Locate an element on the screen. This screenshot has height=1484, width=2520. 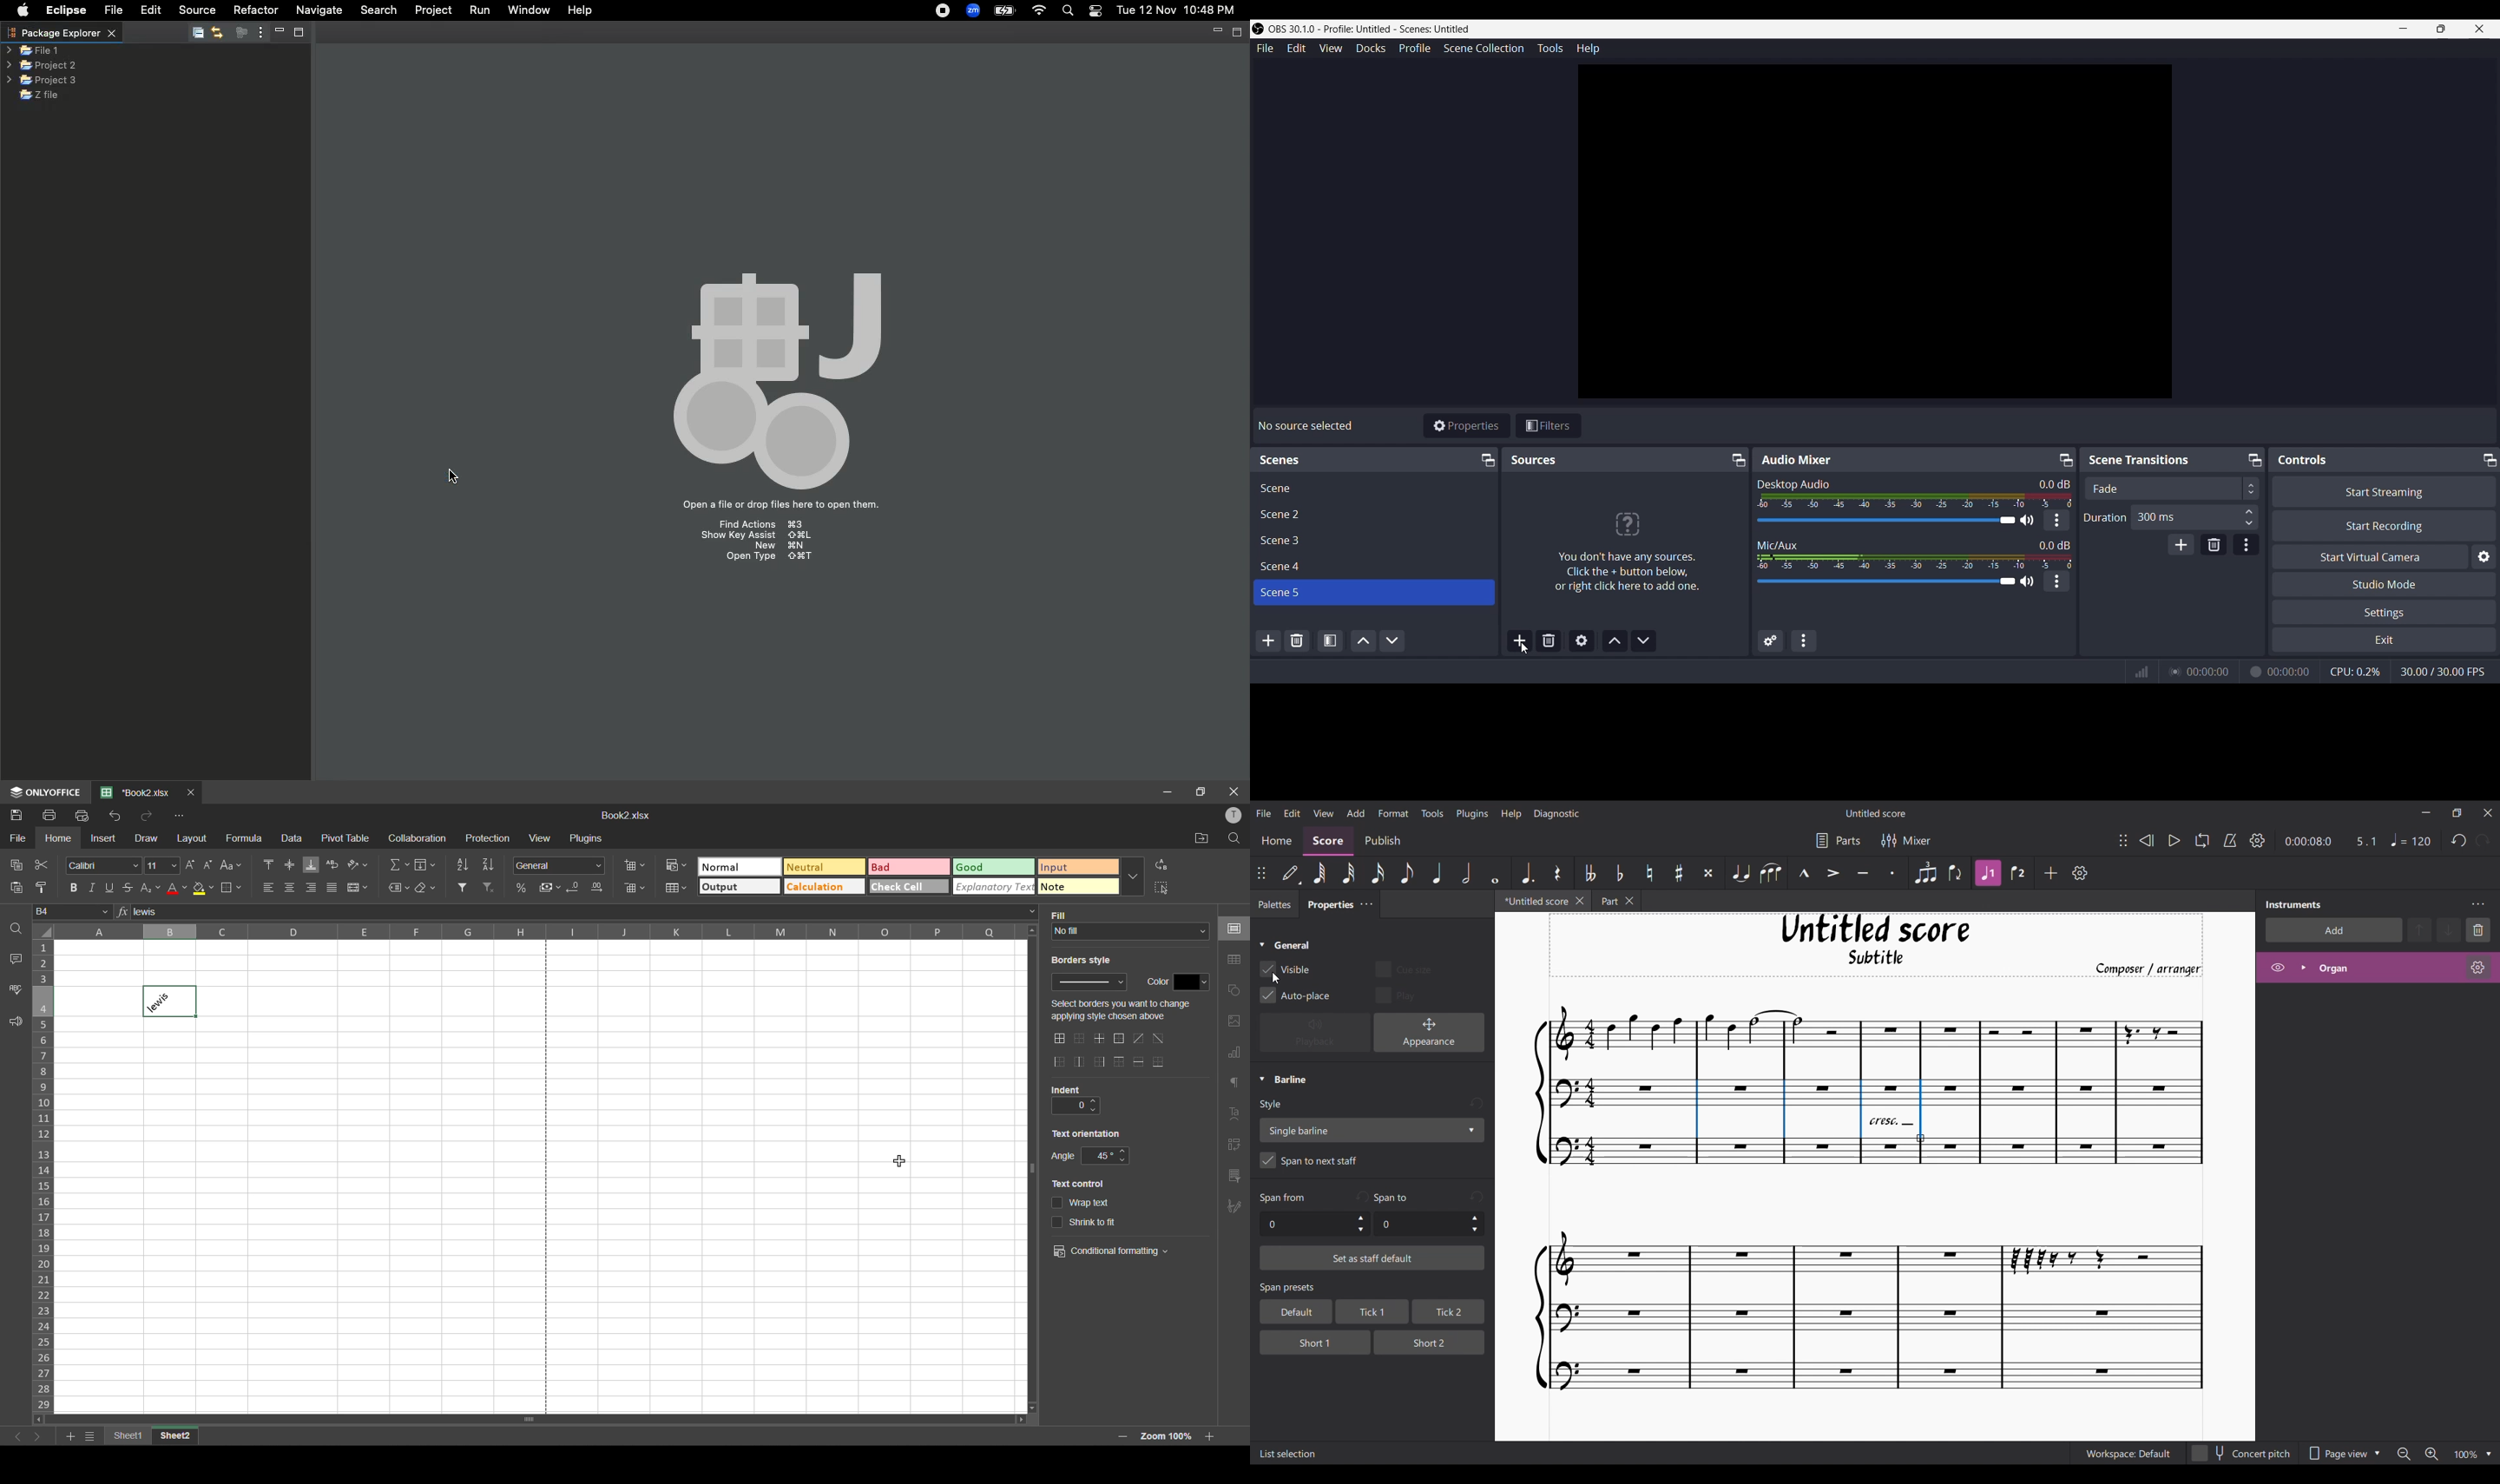
underline is located at coordinates (110, 888).